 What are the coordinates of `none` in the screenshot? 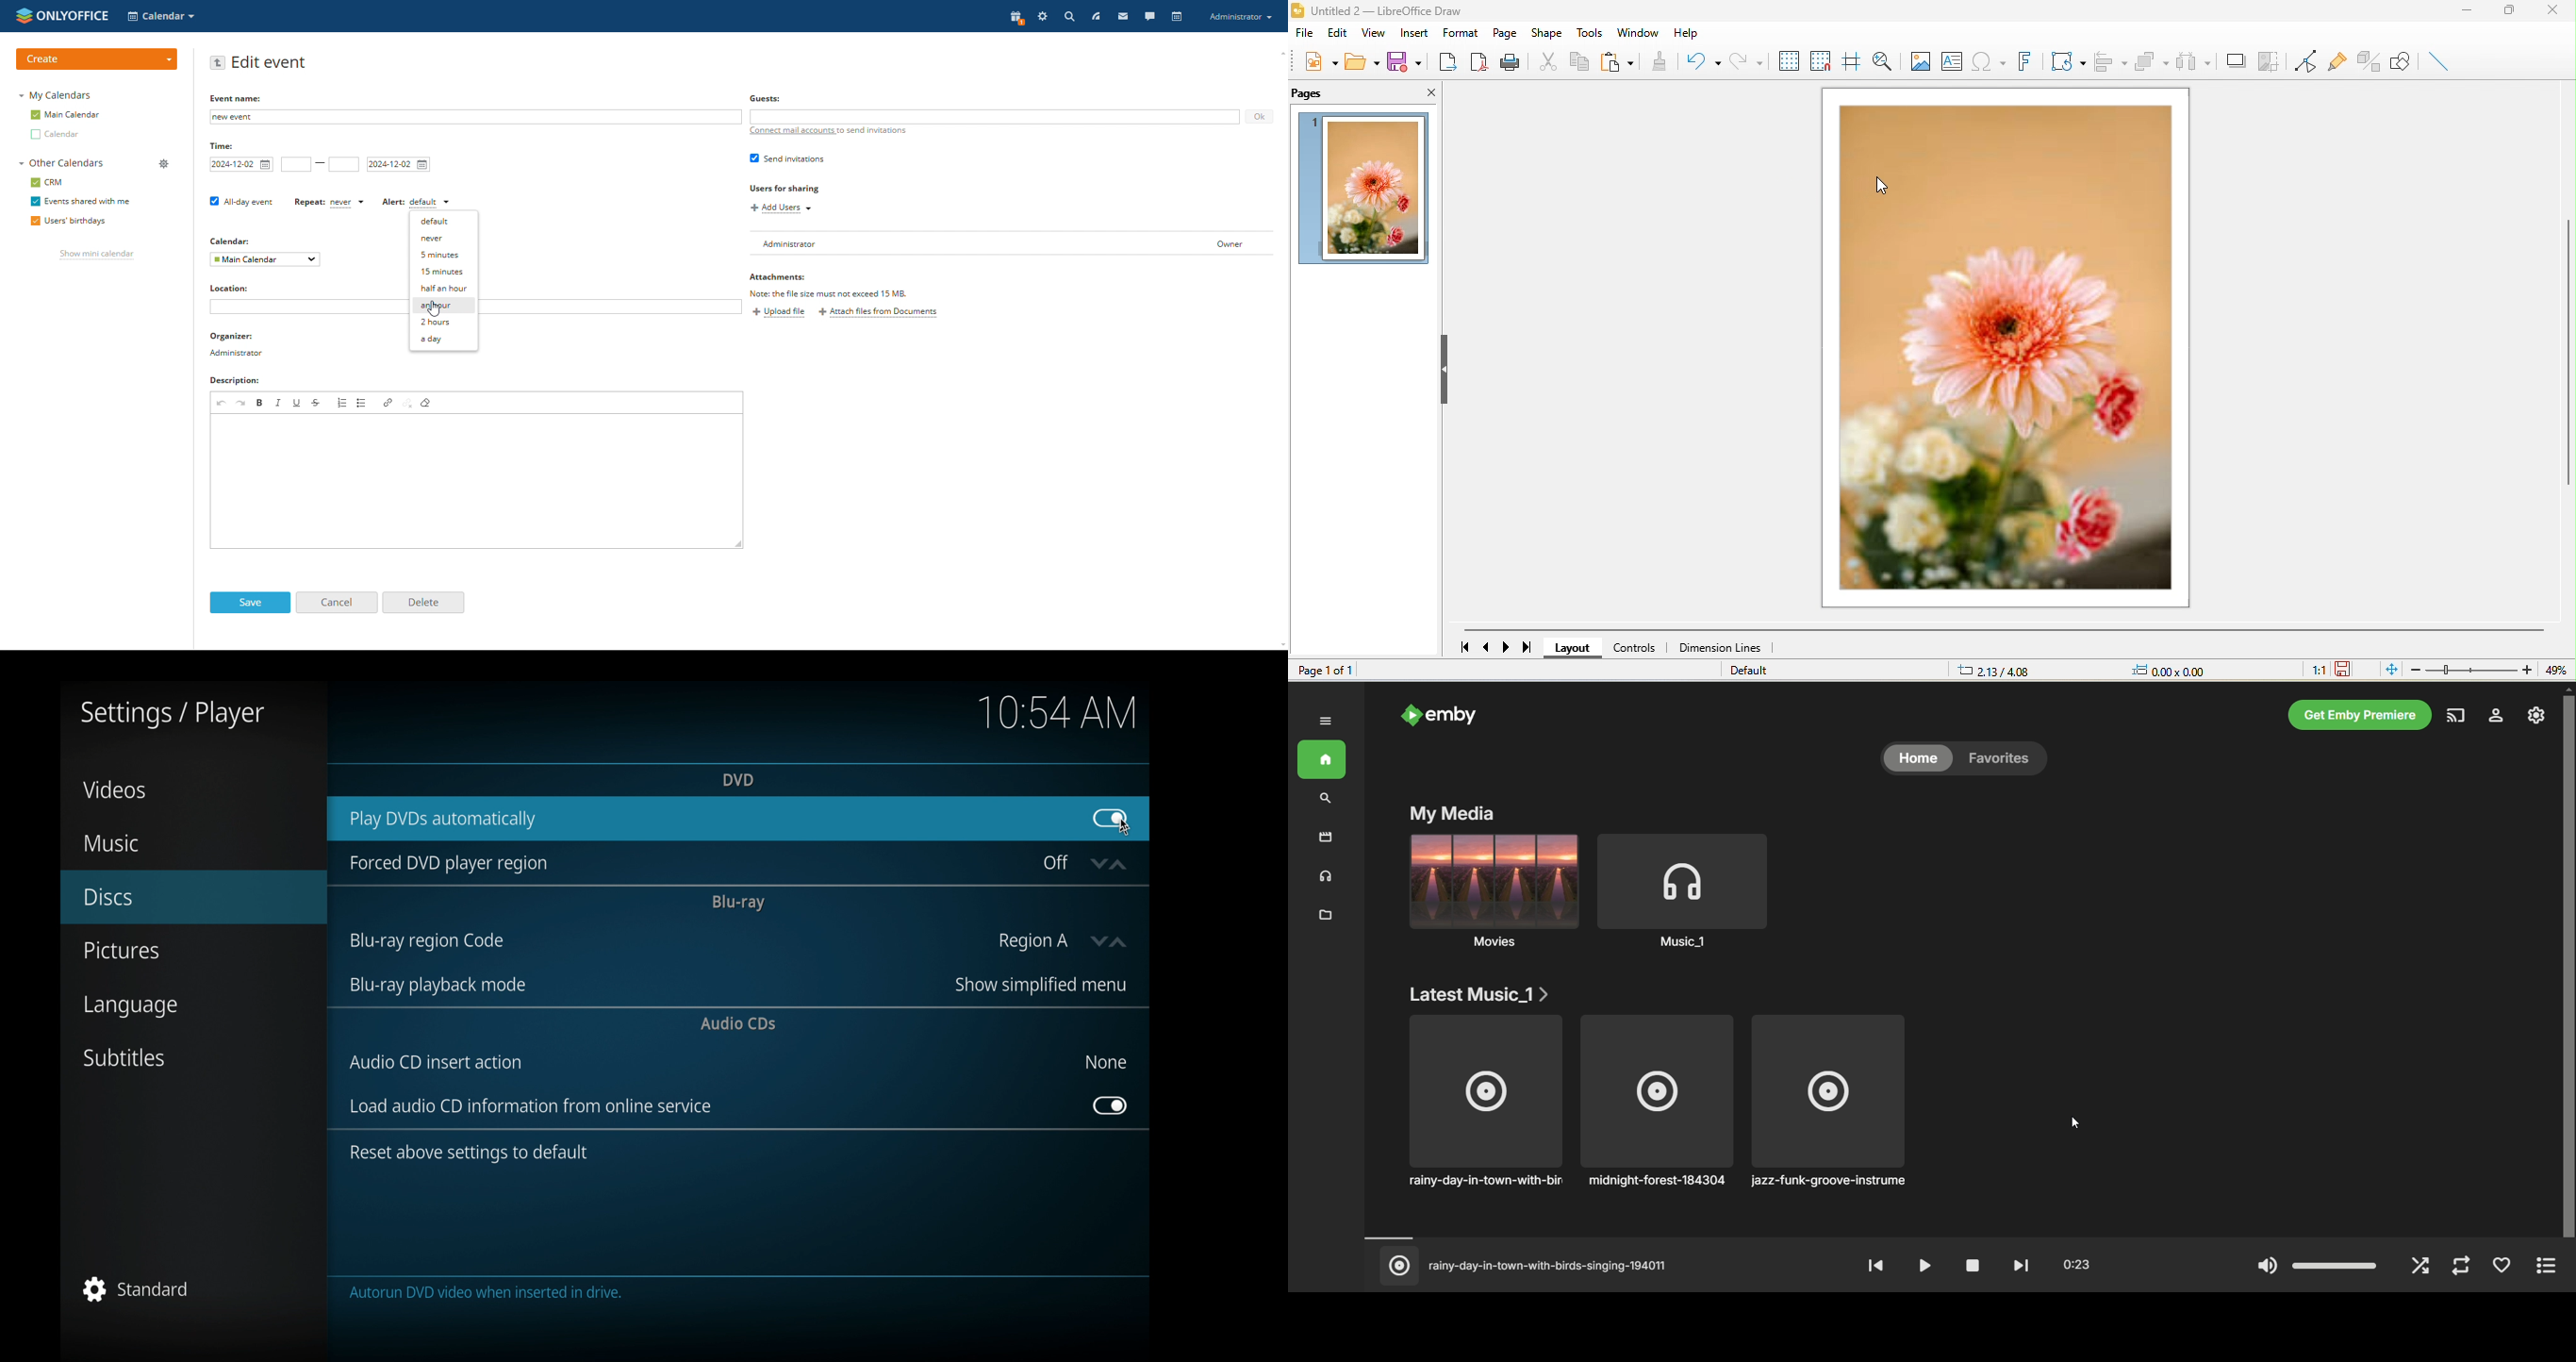 It's located at (1106, 1062).